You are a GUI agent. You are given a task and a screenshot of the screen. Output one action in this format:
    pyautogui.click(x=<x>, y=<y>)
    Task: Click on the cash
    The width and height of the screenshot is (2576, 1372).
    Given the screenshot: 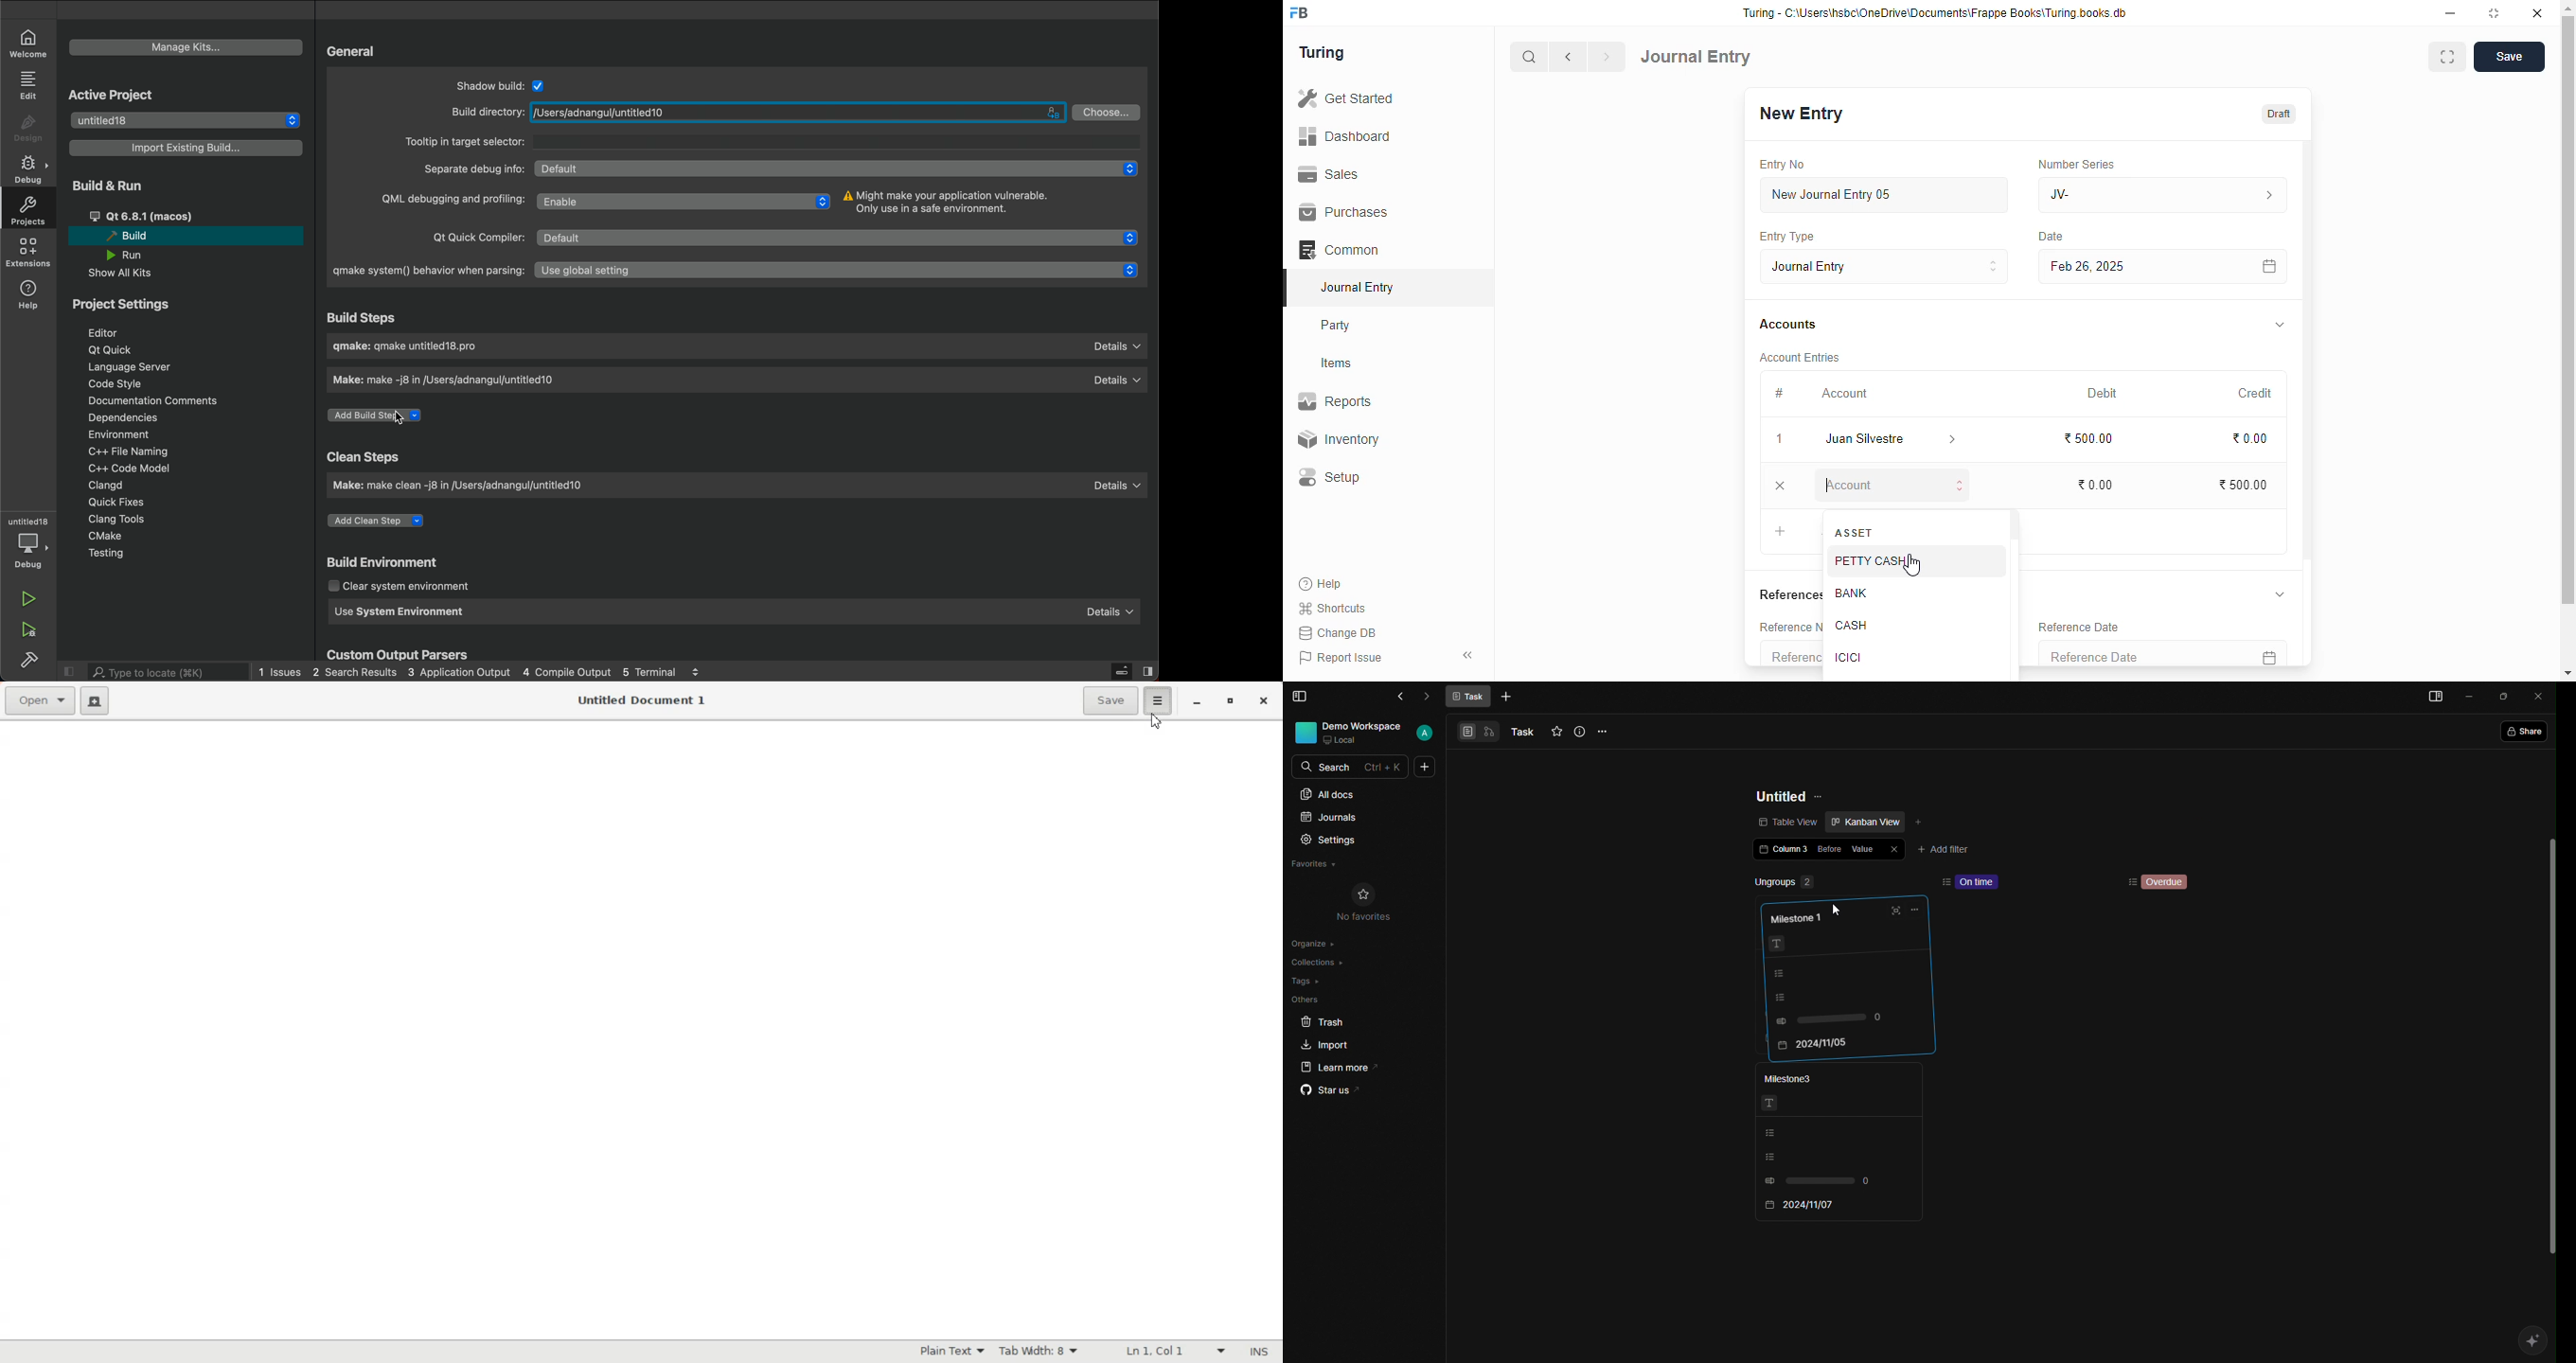 What is the action you would take?
    pyautogui.click(x=1851, y=626)
    